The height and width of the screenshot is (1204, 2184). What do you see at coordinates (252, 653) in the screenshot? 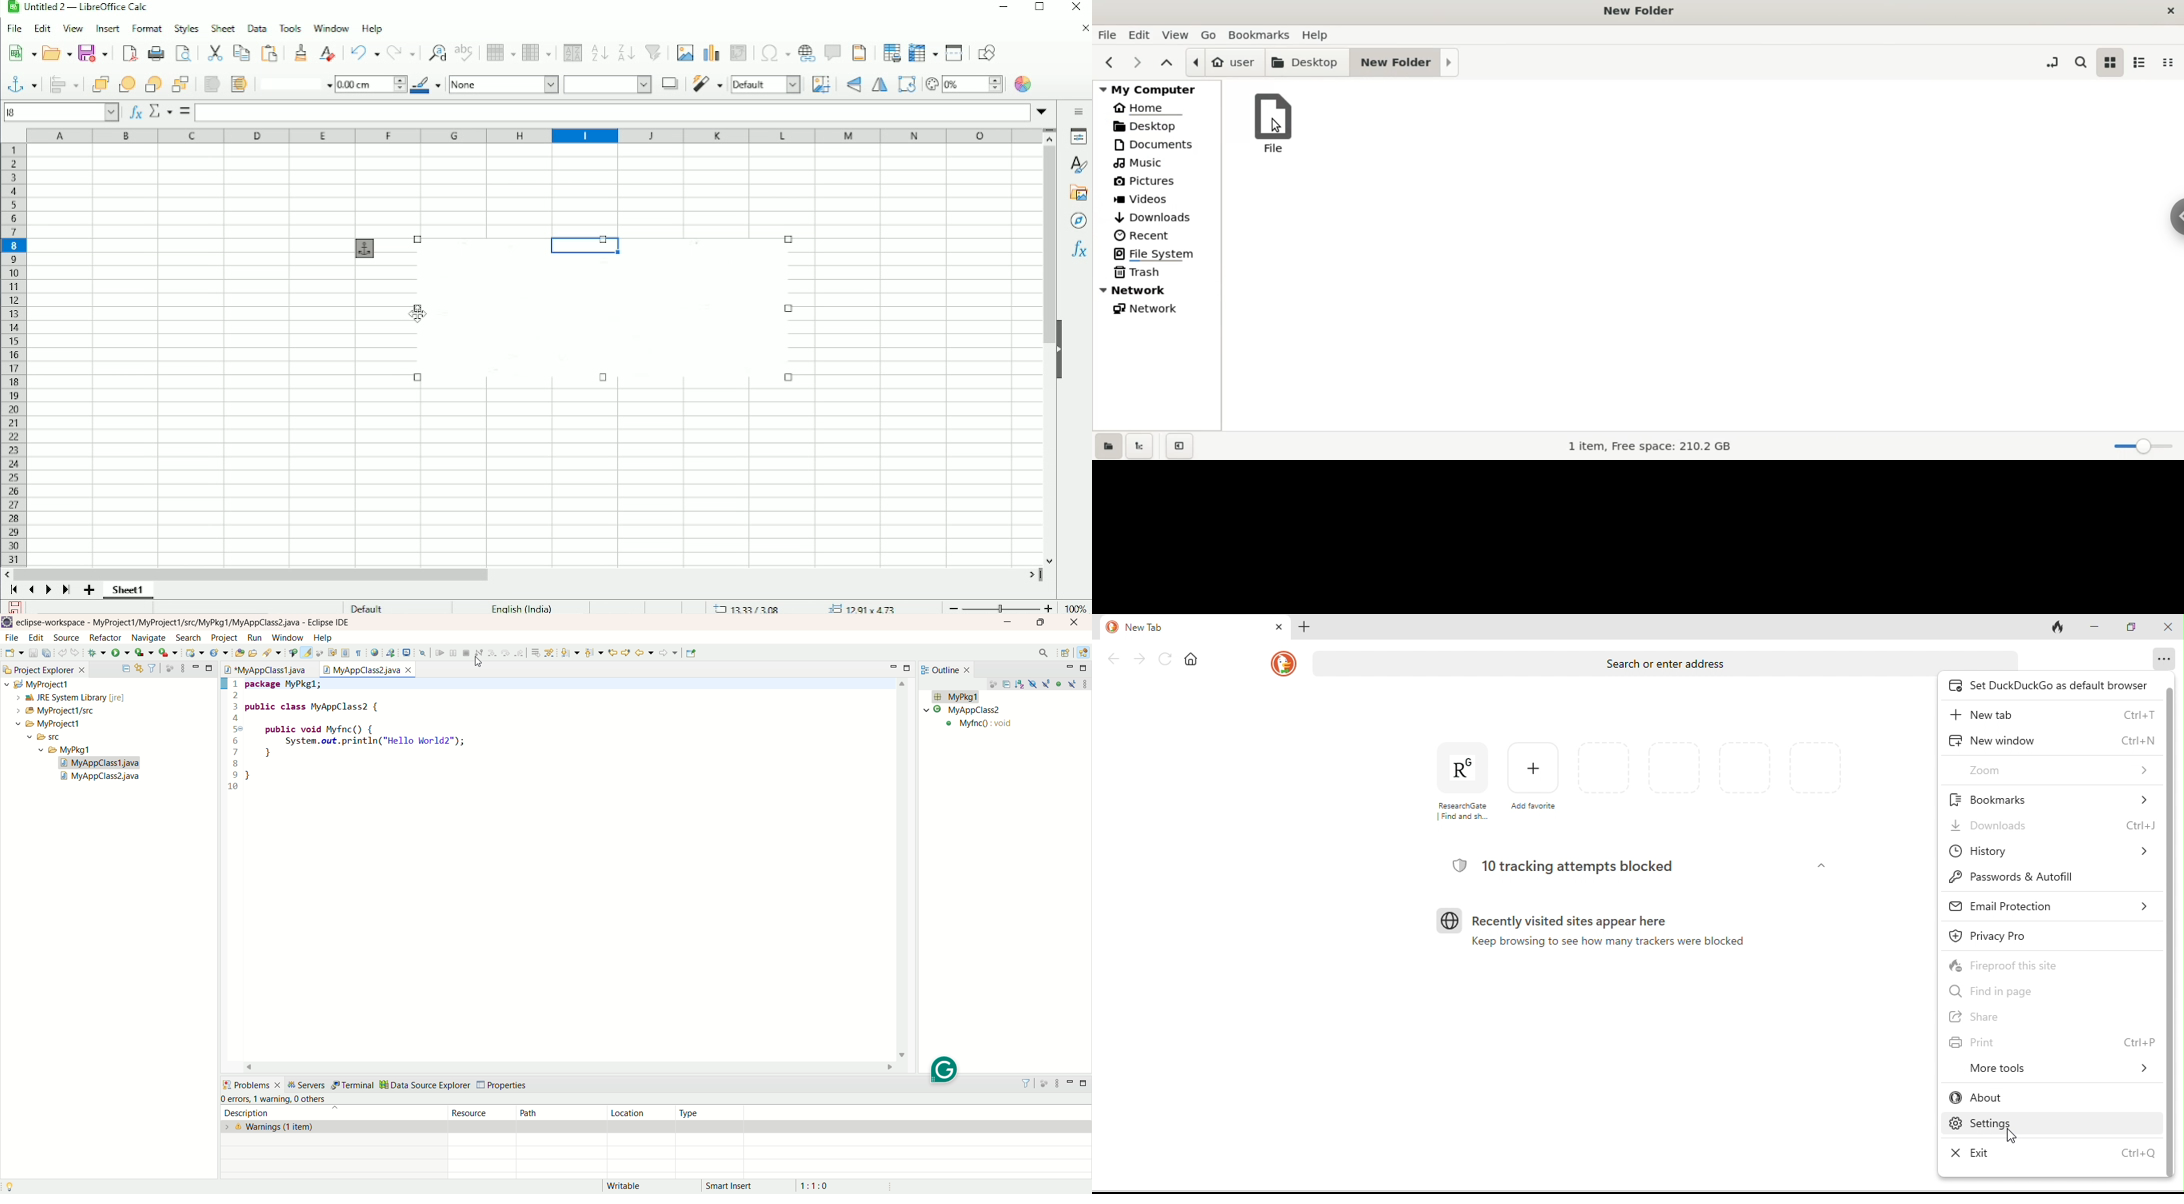
I see `open task` at bounding box center [252, 653].